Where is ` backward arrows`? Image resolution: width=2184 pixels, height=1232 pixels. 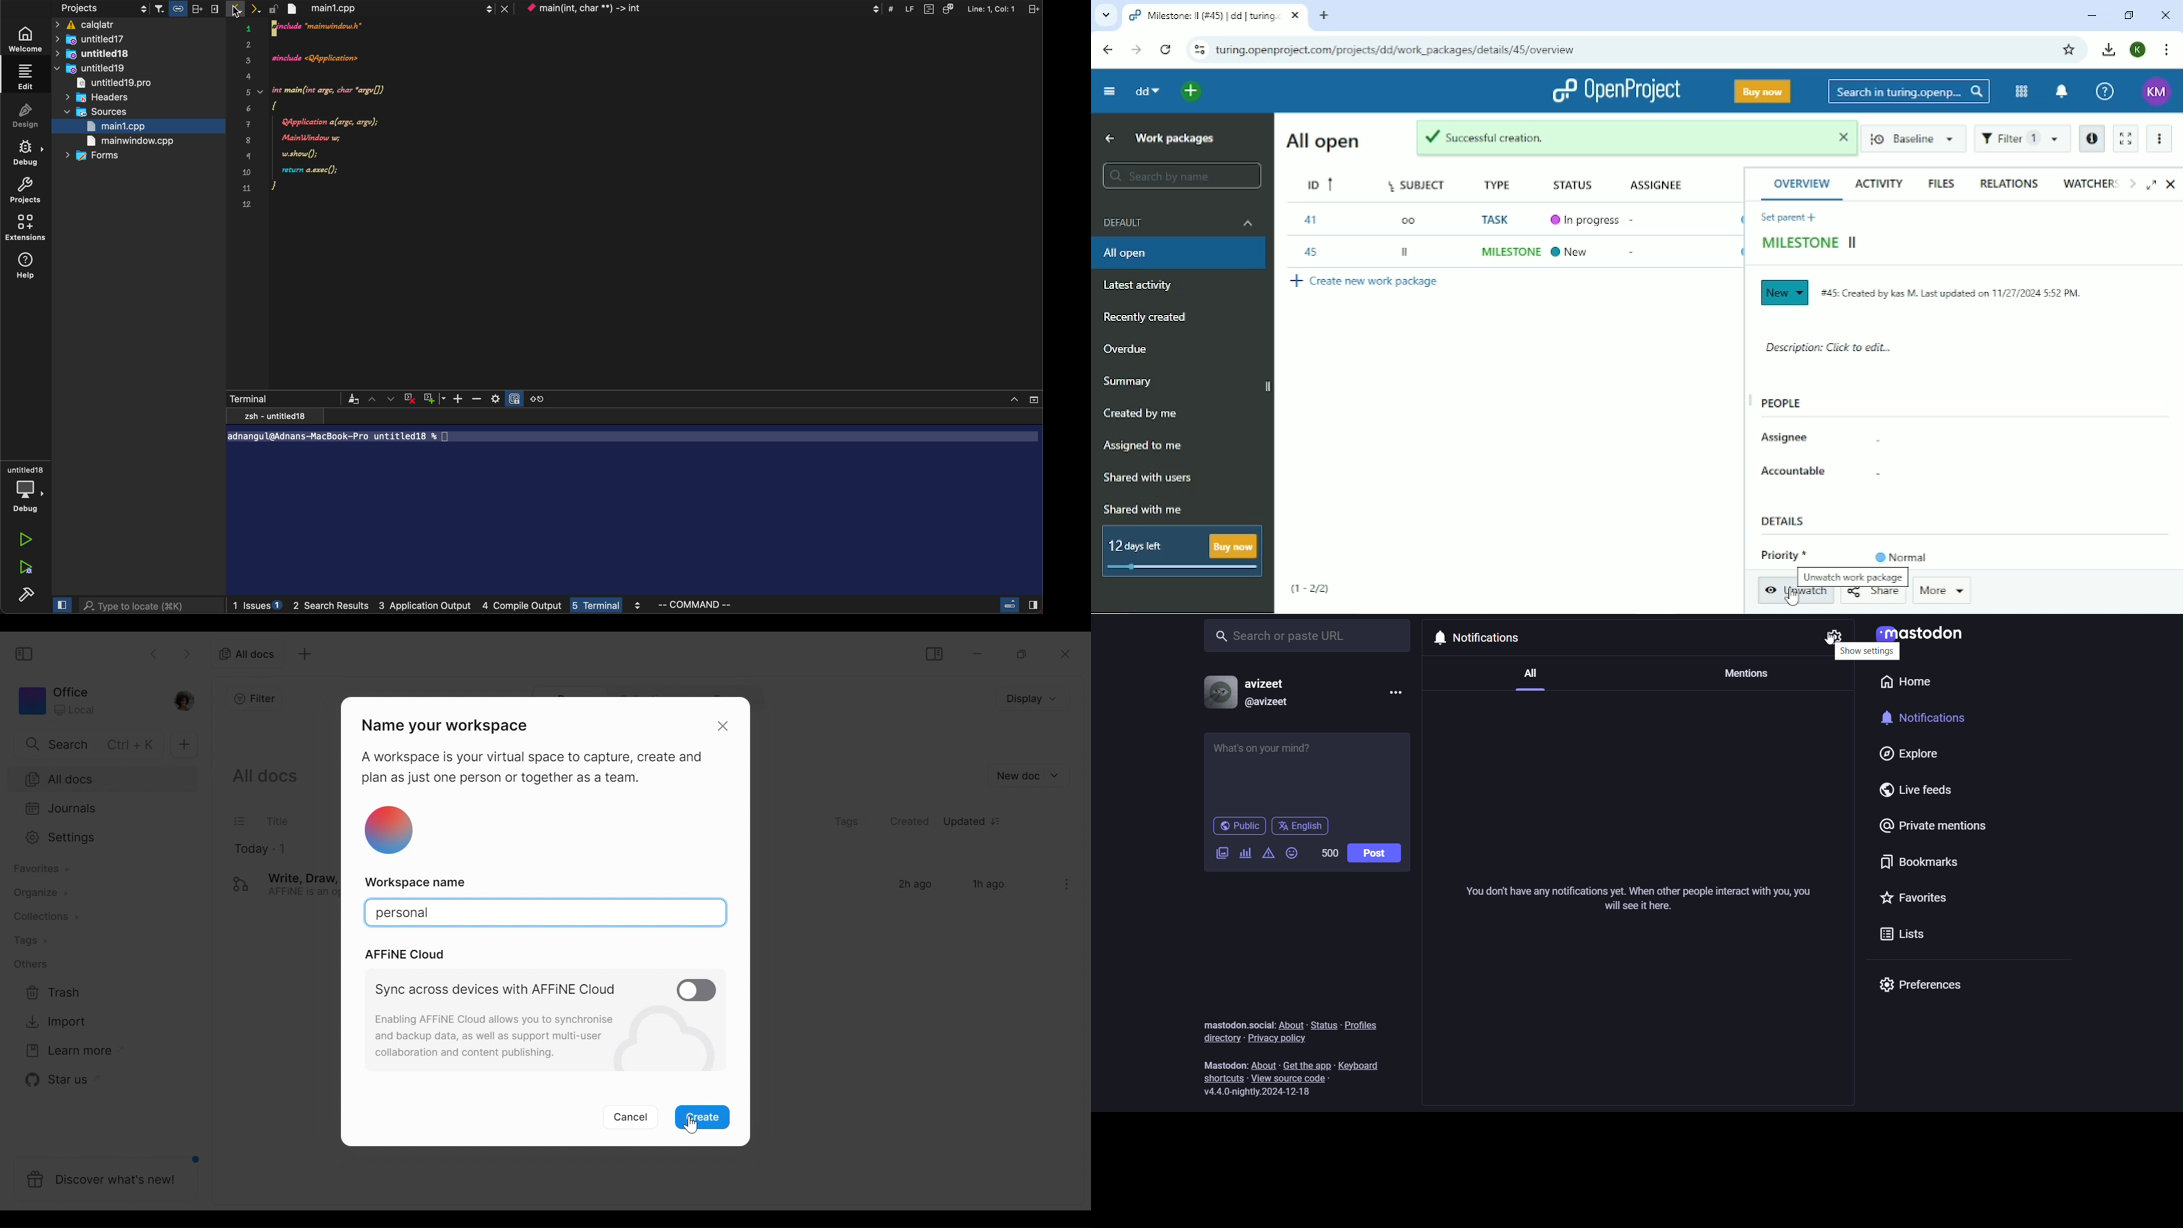  backward arrows is located at coordinates (237, 9).